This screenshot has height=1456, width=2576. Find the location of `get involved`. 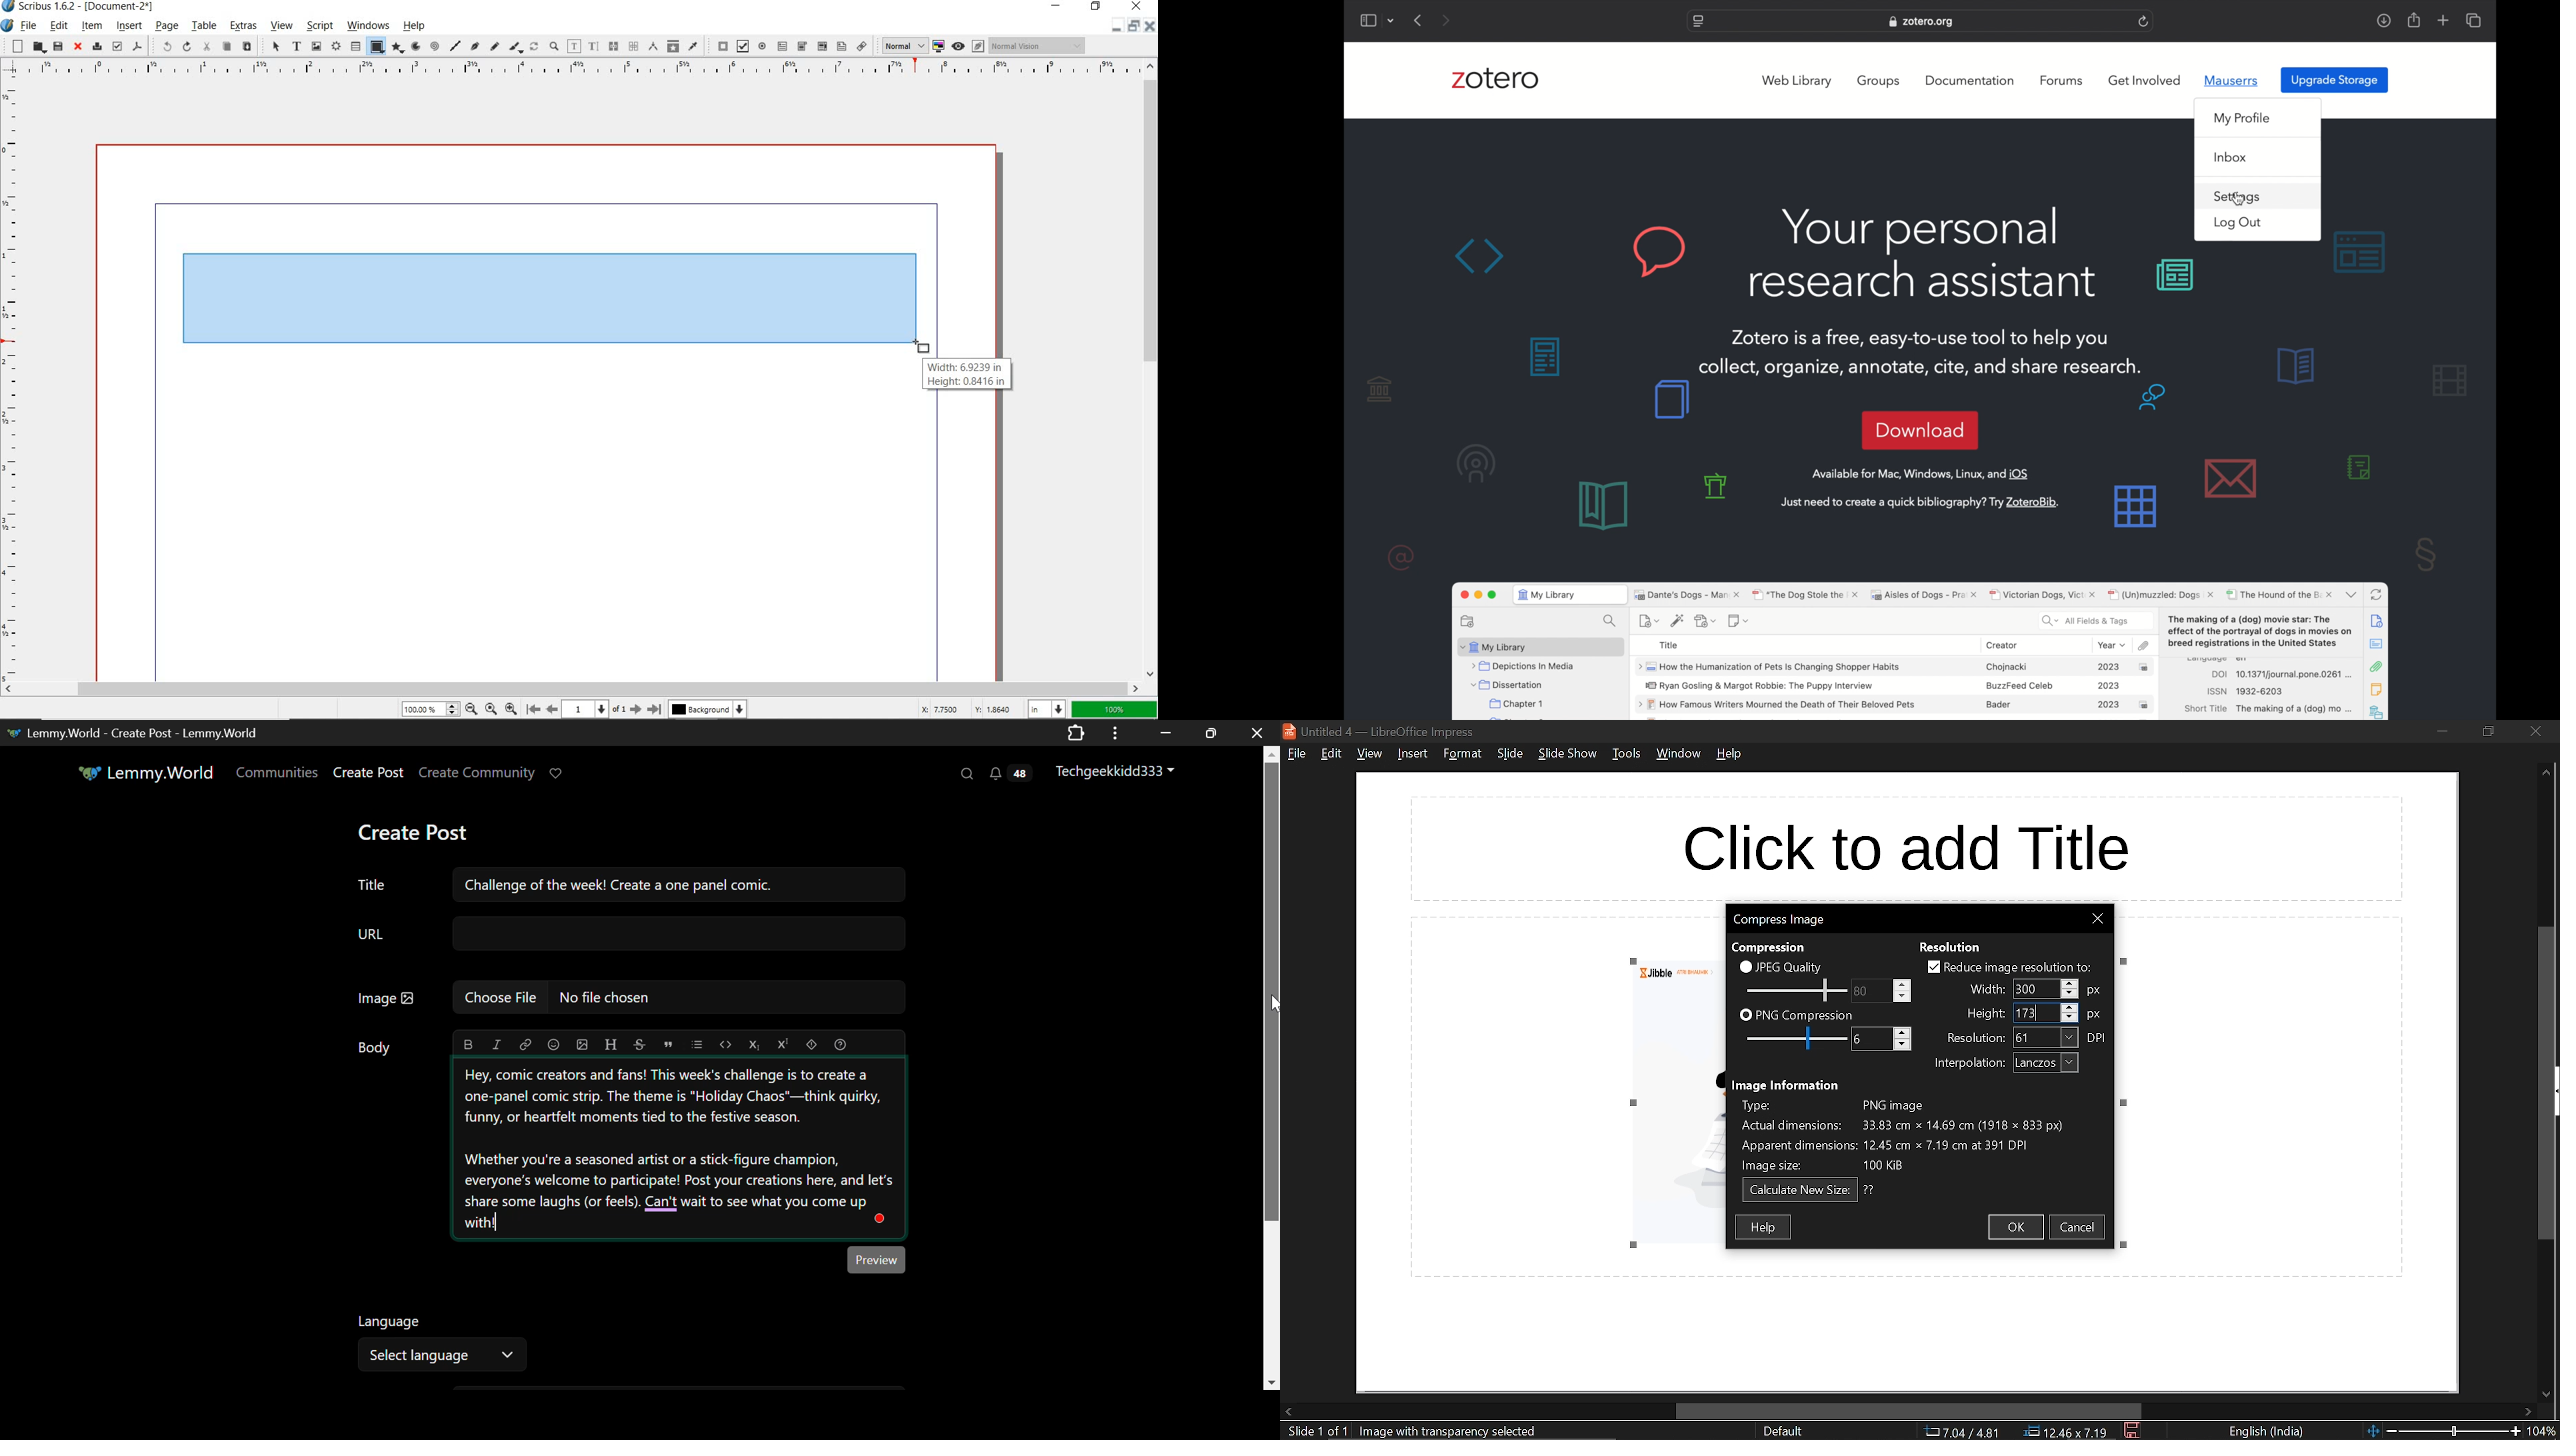

get involved is located at coordinates (2145, 80).